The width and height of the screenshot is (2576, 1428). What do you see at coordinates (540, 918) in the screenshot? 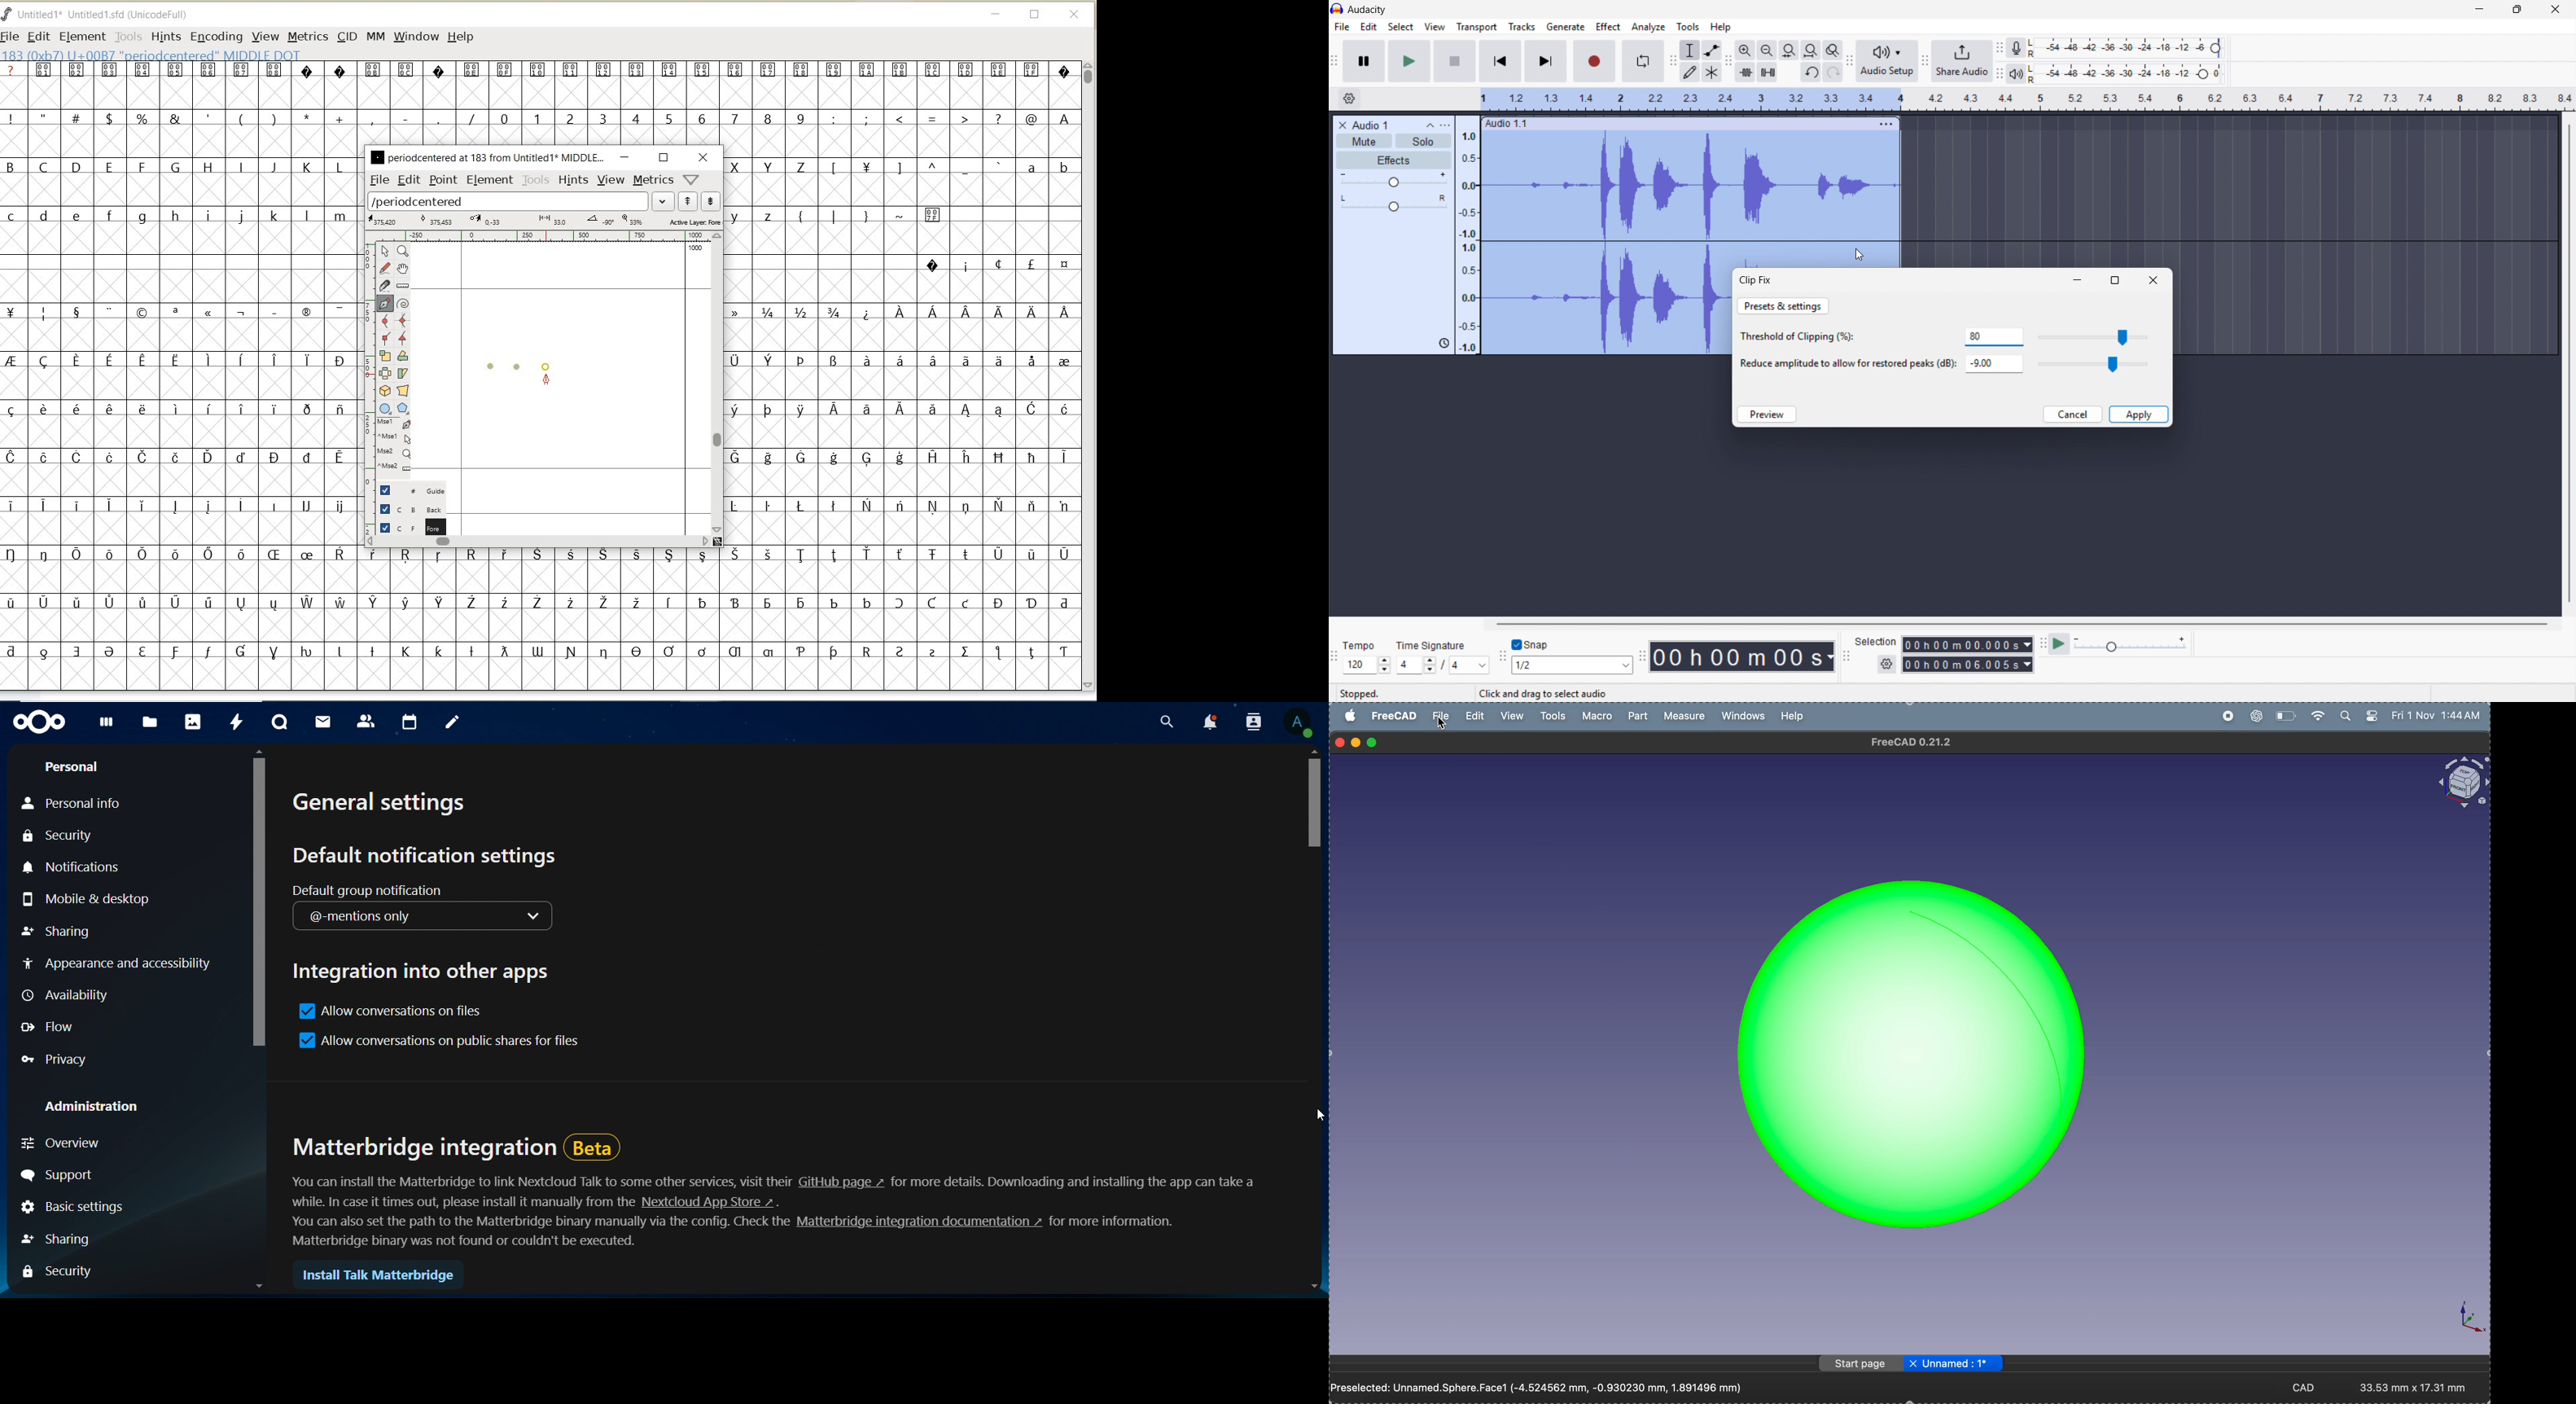
I see `dropdown` at bounding box center [540, 918].